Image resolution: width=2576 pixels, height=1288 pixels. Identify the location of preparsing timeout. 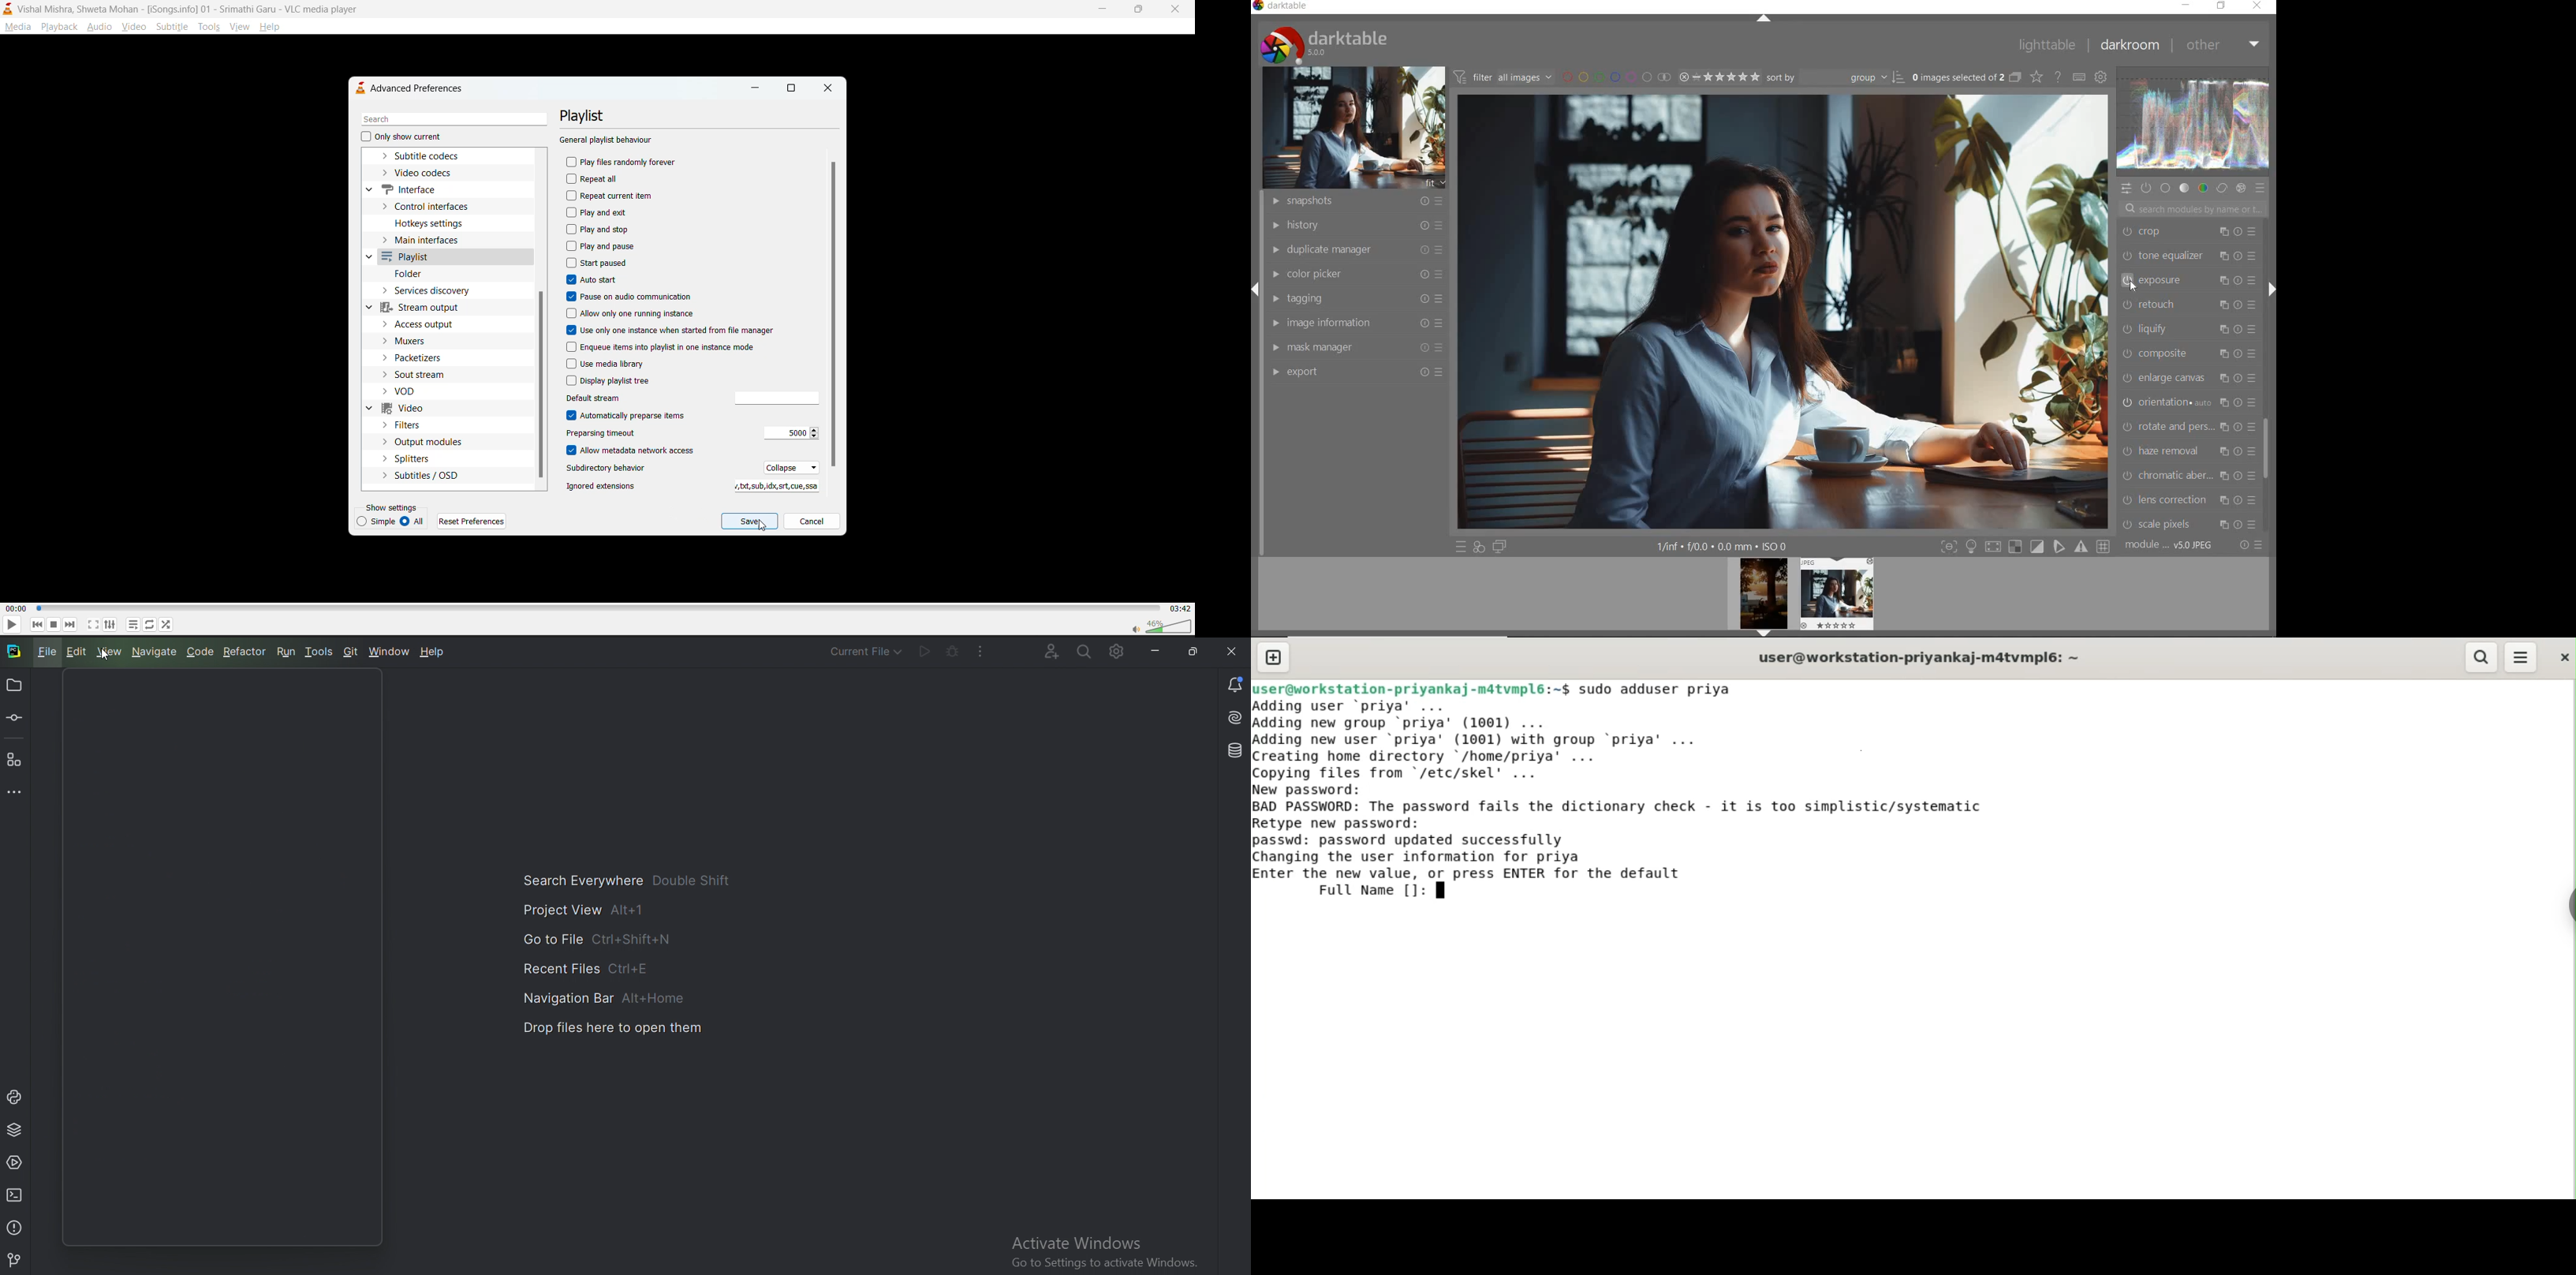
(691, 433).